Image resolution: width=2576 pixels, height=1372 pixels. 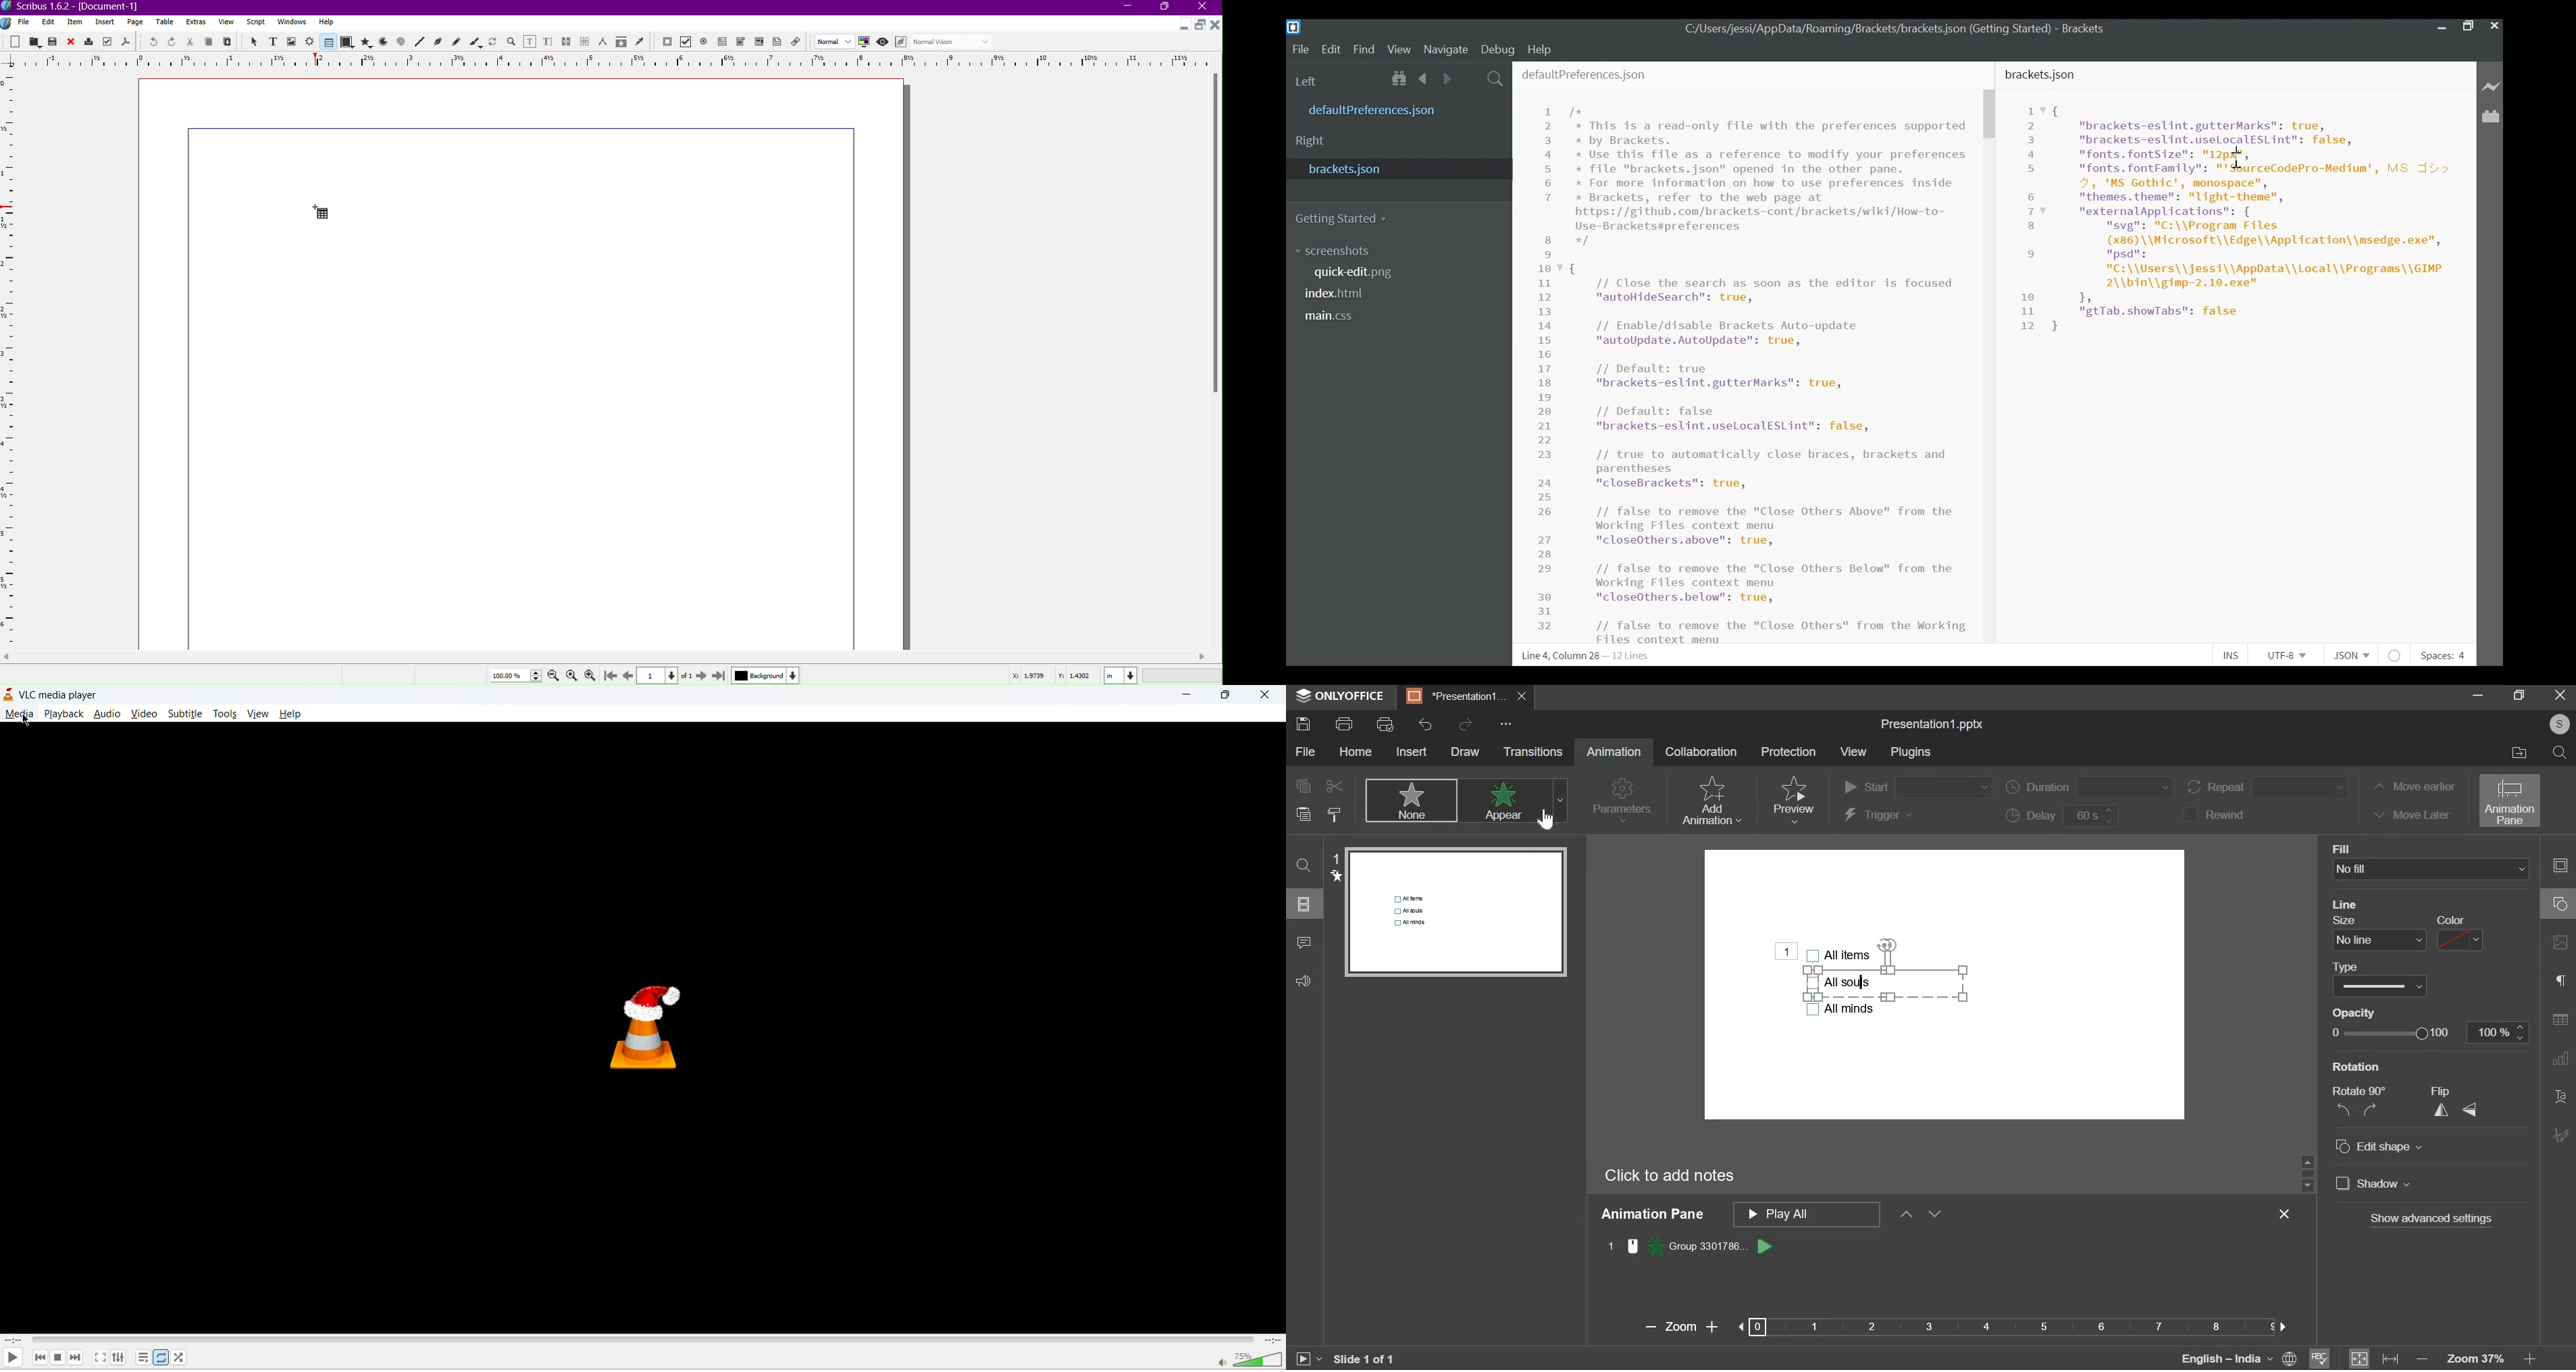 What do you see at coordinates (419, 42) in the screenshot?
I see `Line` at bounding box center [419, 42].